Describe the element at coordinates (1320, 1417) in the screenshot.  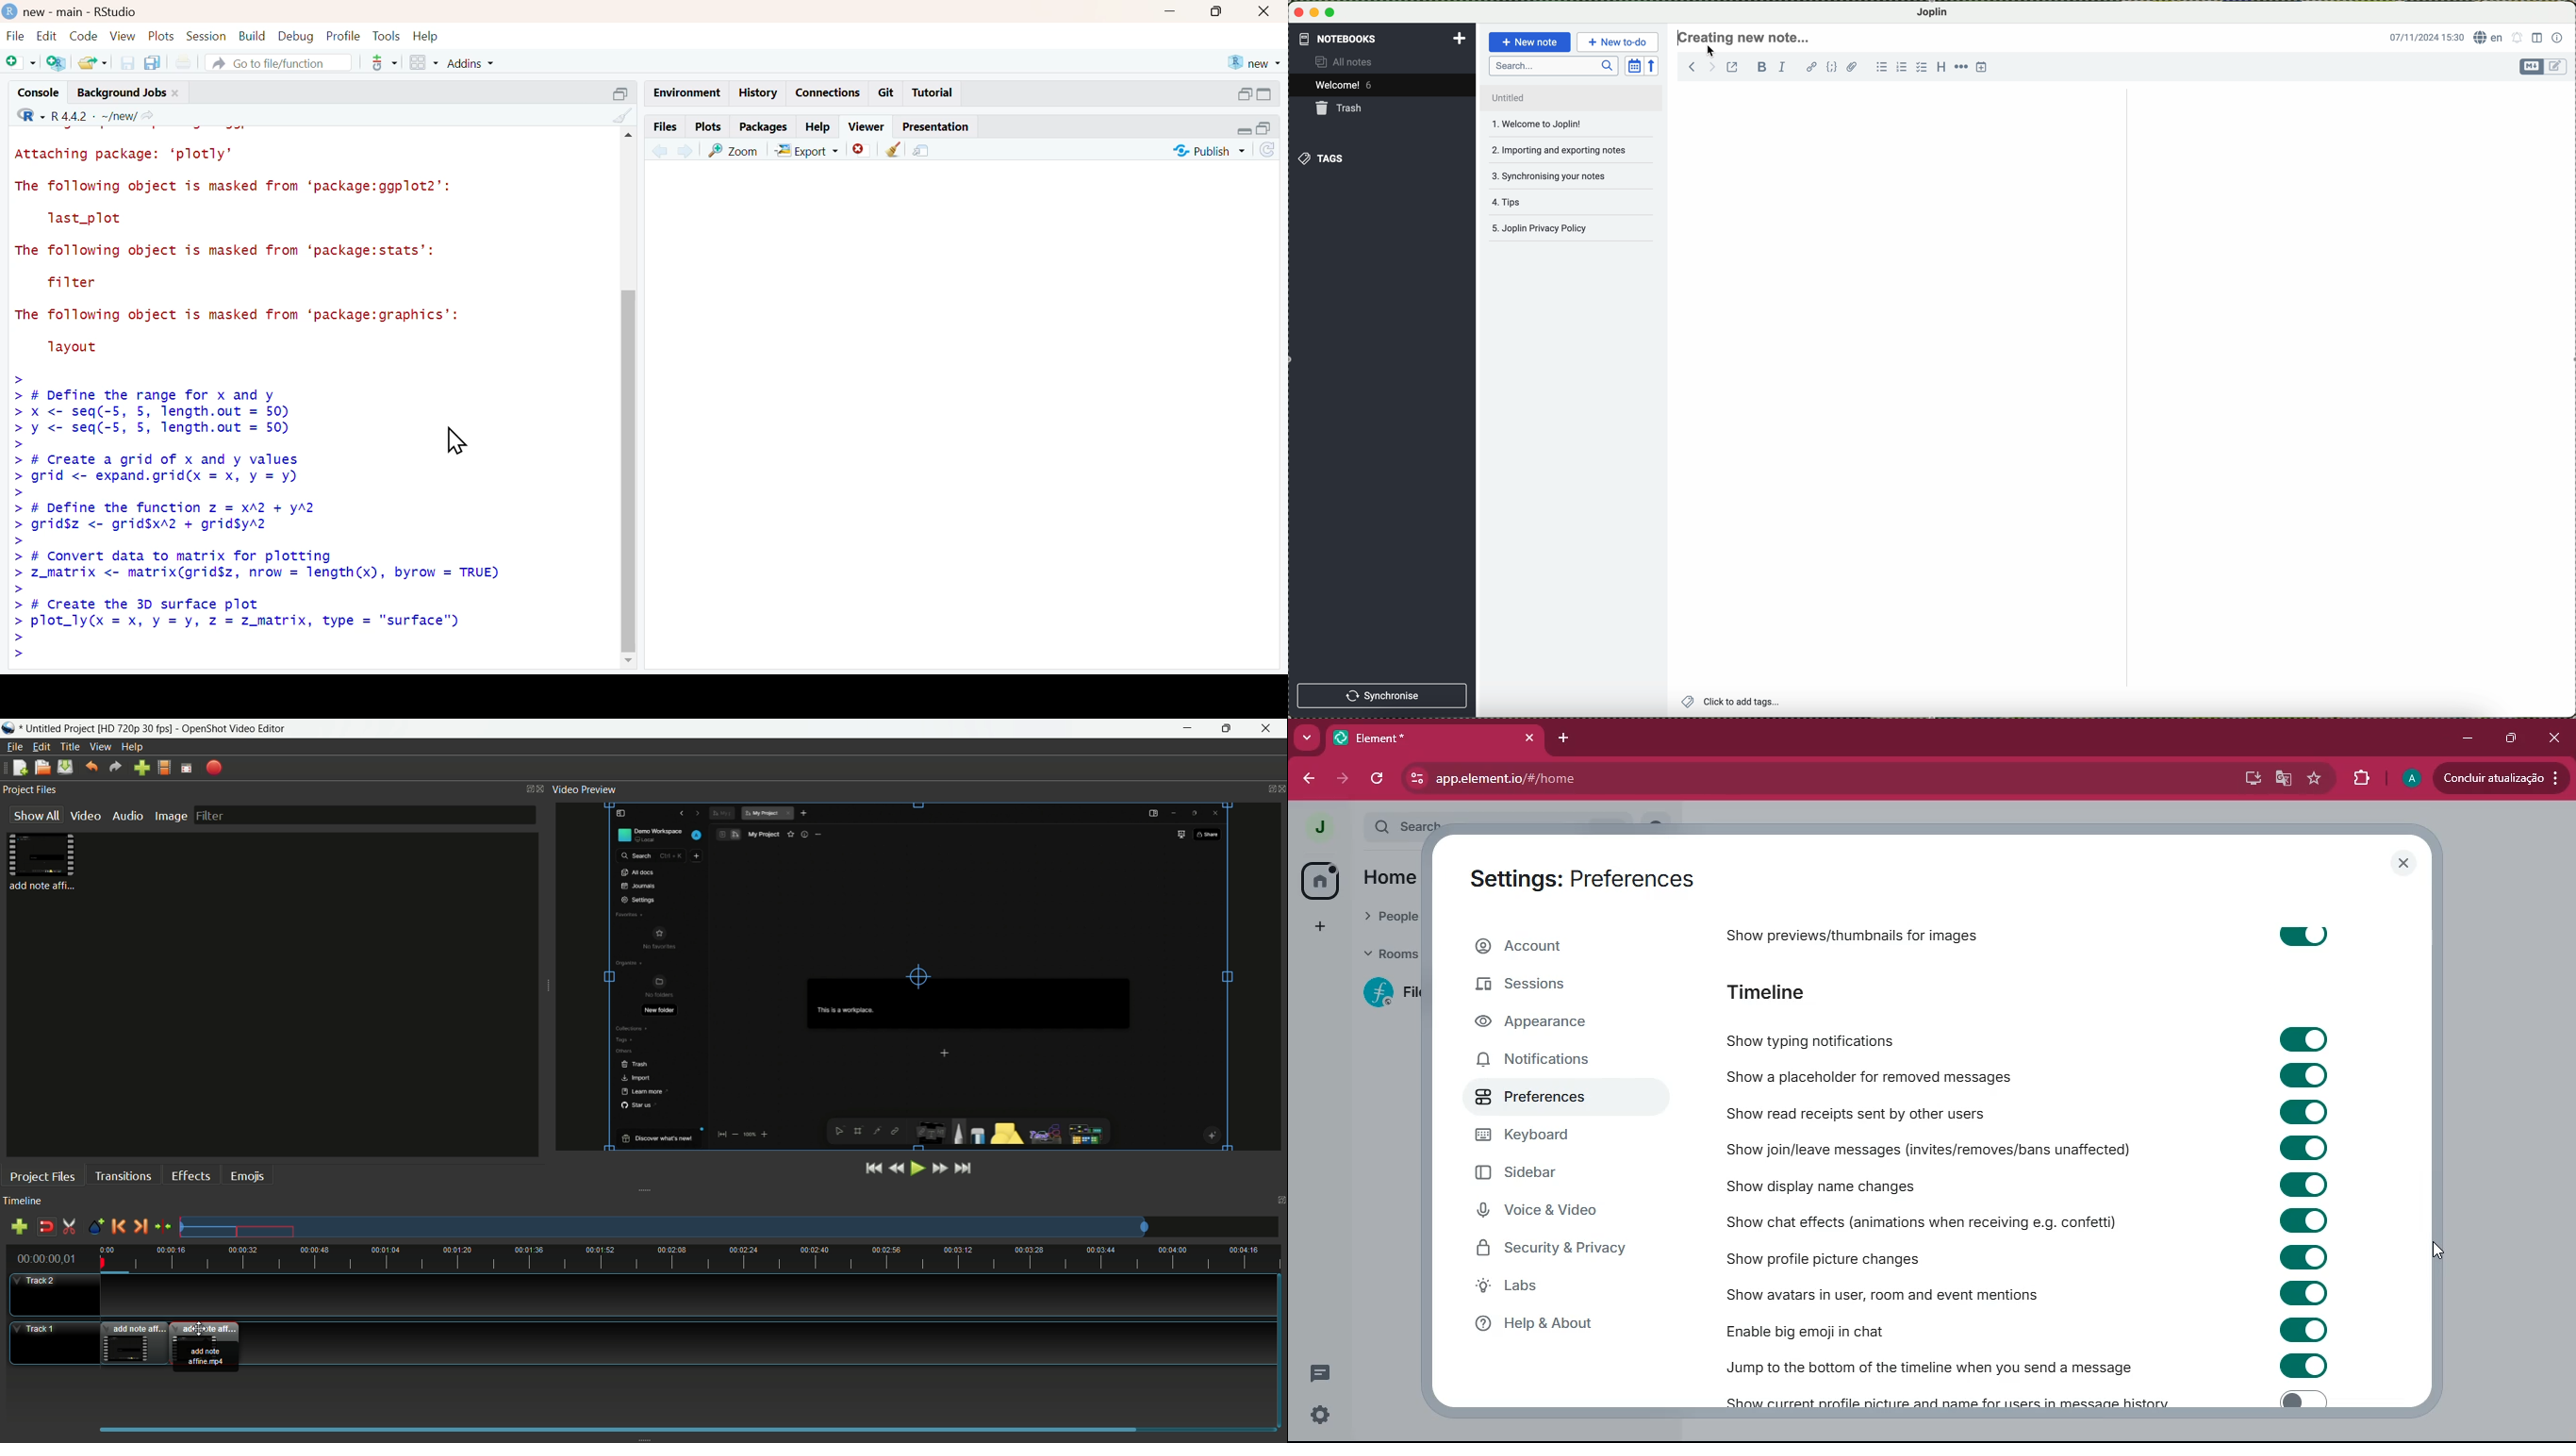
I see `settings` at that location.